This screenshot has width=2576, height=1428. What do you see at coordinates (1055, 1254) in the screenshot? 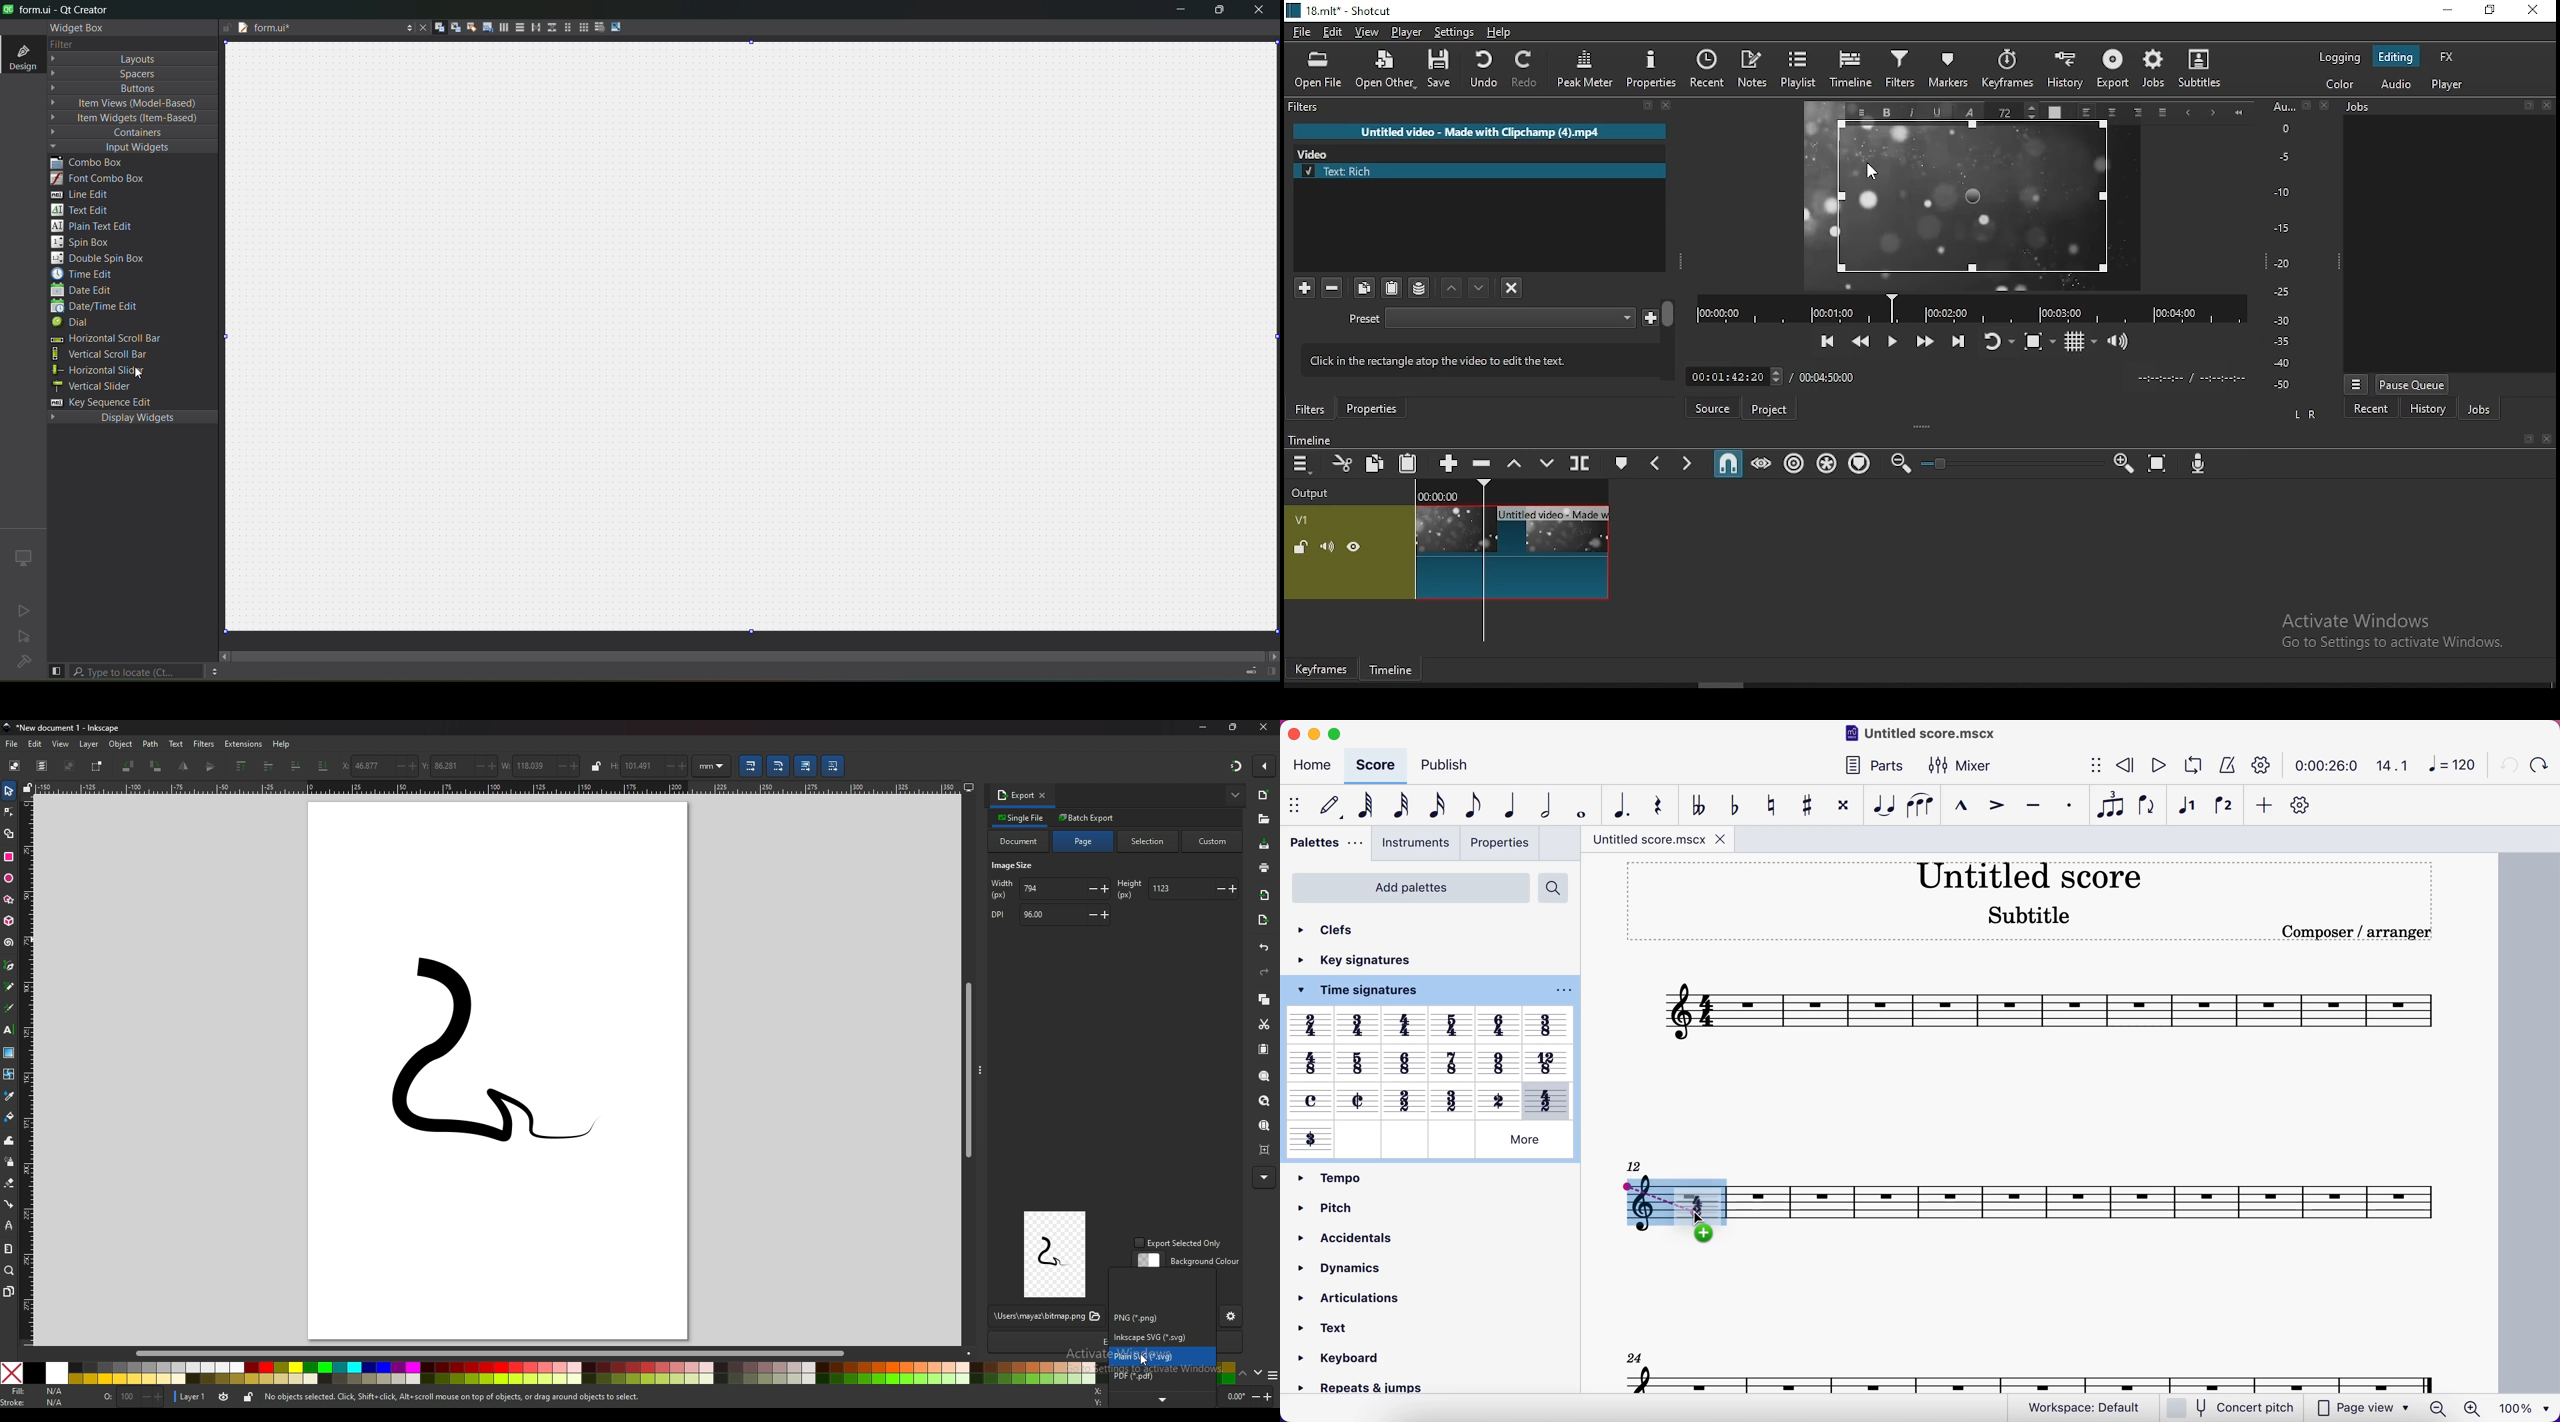
I see `preview` at bounding box center [1055, 1254].